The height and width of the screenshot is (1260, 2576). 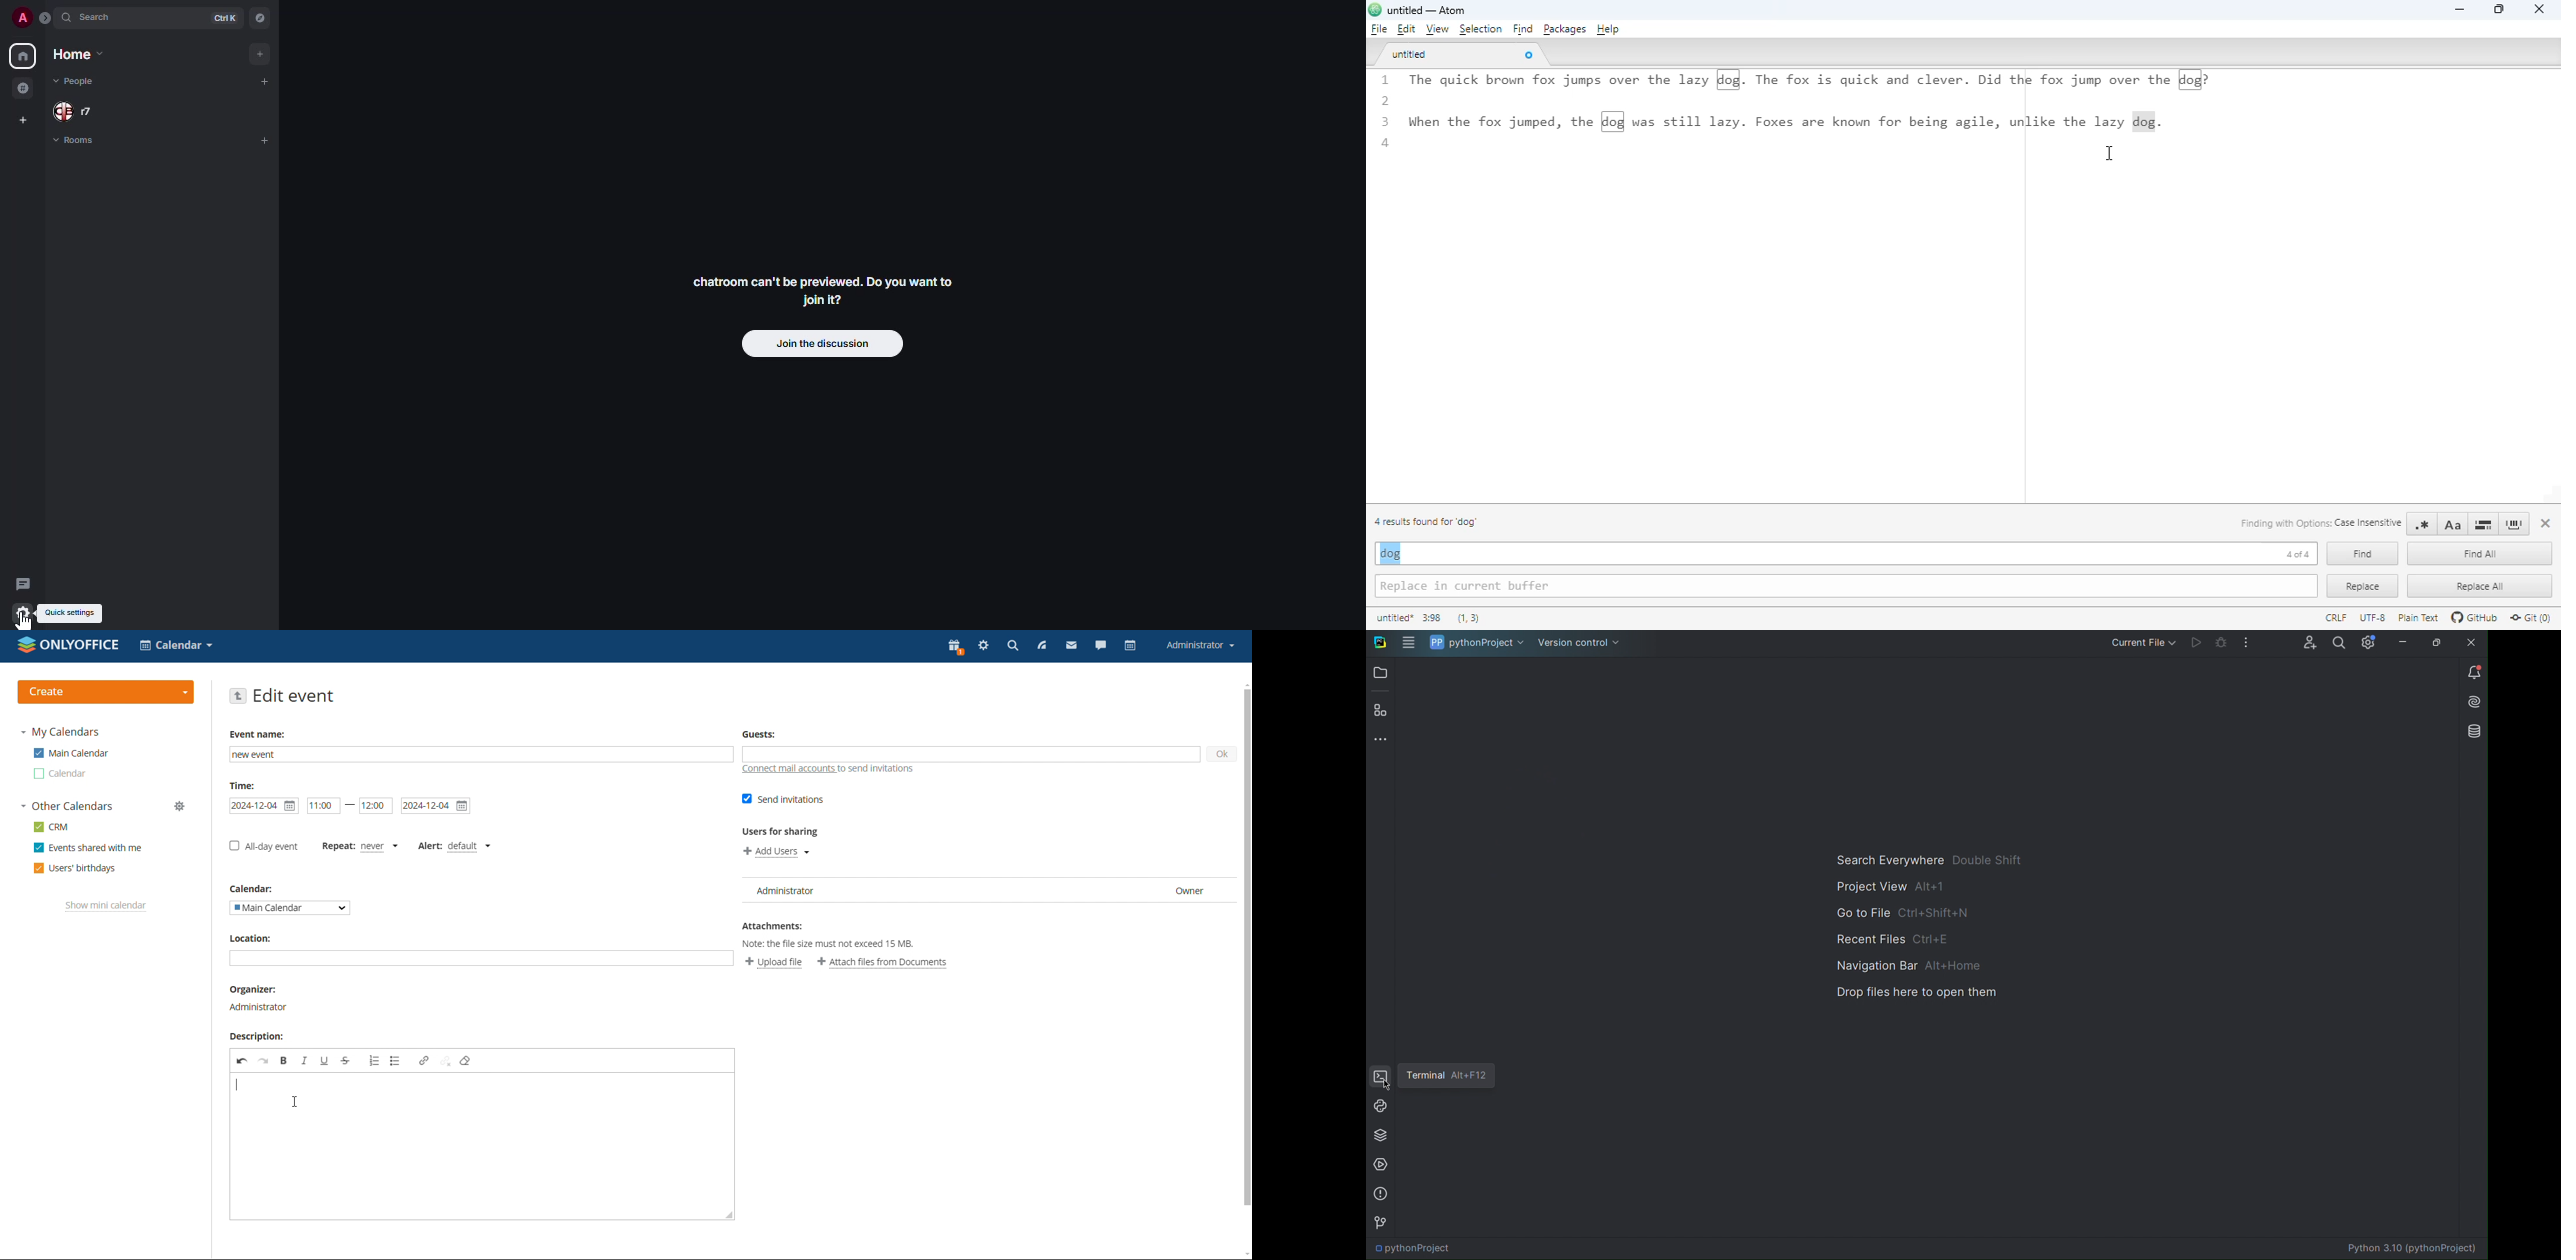 I want to click on people, so click(x=74, y=82).